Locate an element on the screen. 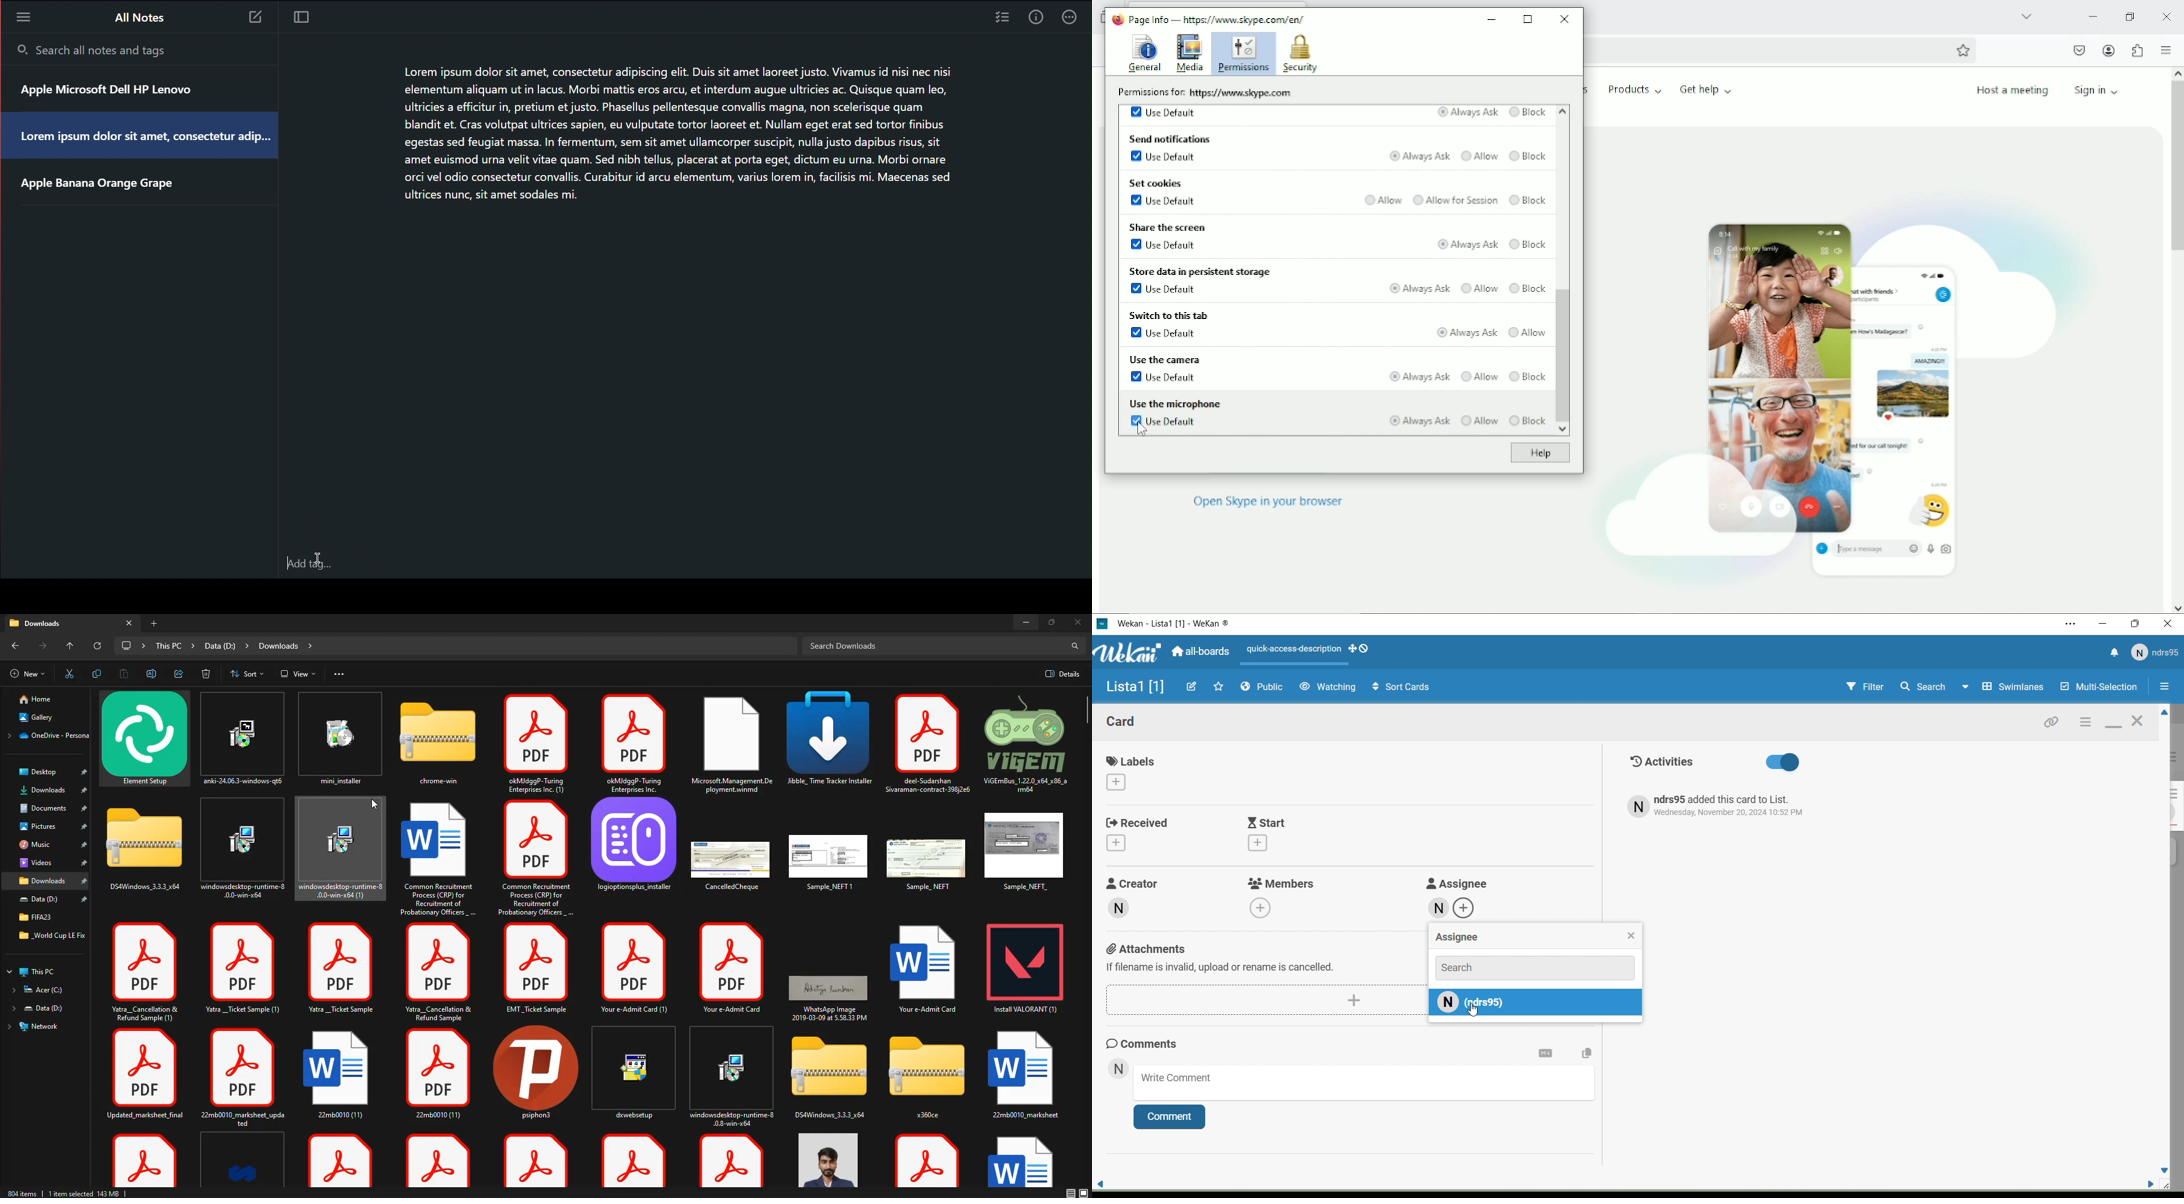 The height and width of the screenshot is (1204, 2184). close is located at coordinates (2140, 723).